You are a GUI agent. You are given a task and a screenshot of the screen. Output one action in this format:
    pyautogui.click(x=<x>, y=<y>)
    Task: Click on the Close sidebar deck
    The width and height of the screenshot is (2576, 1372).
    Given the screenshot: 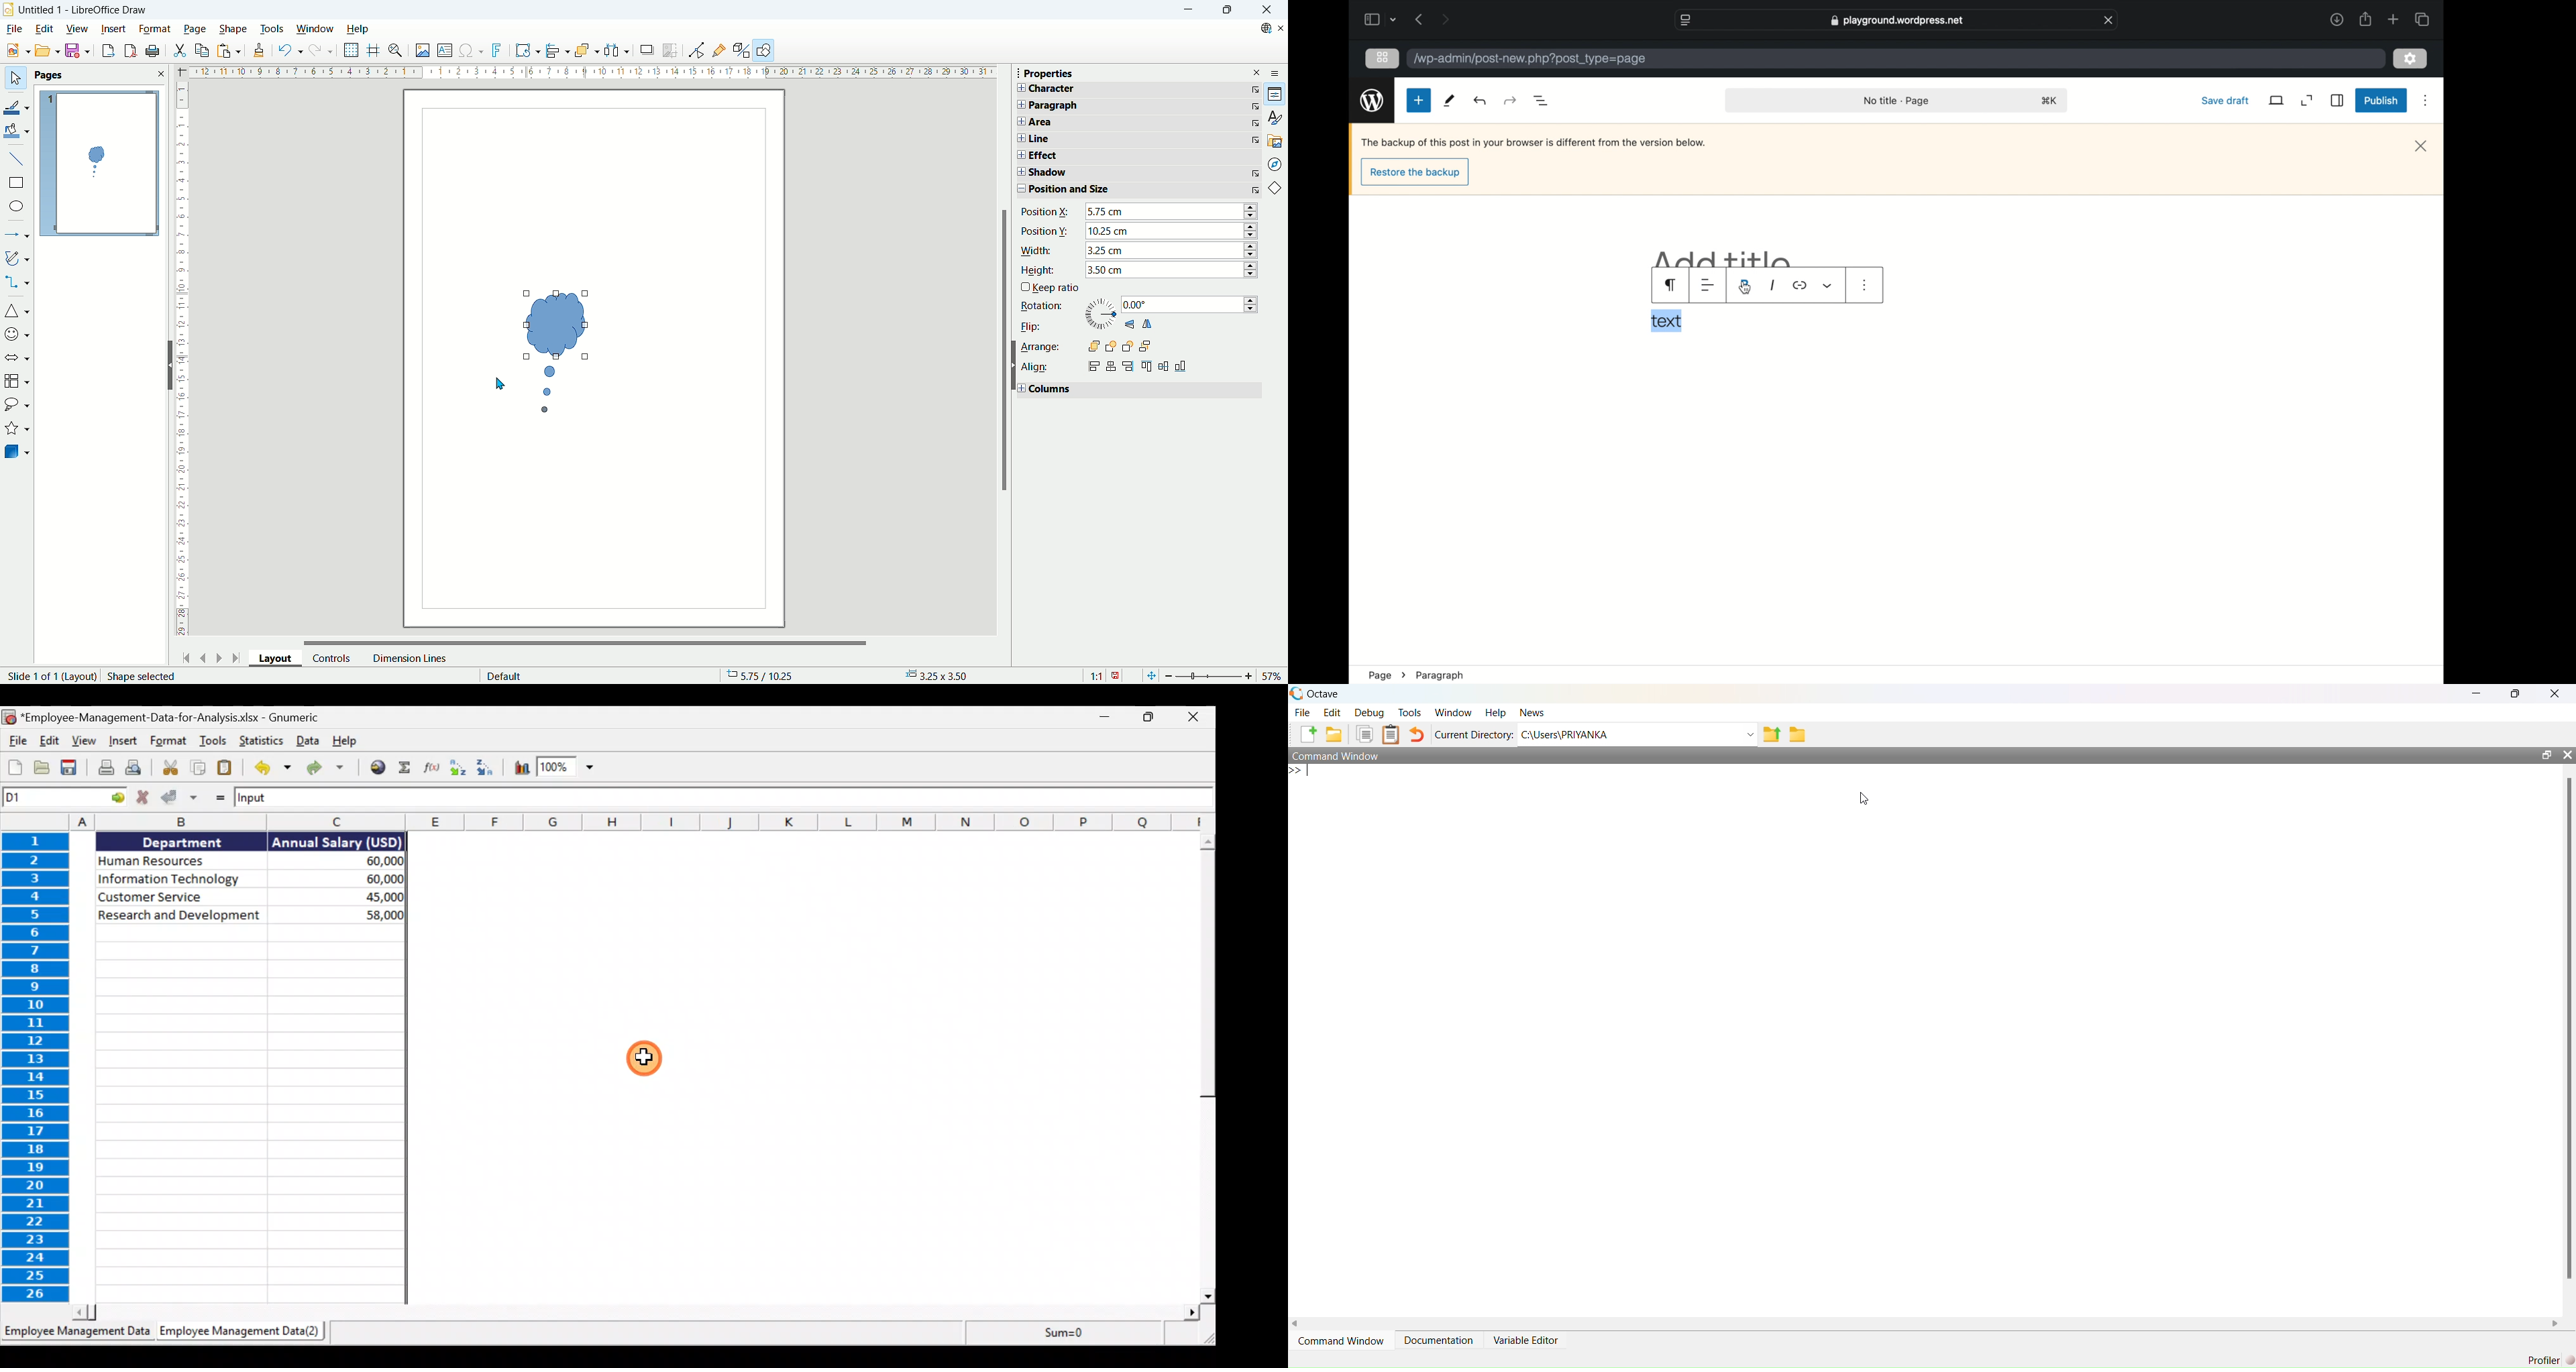 What is the action you would take?
    pyautogui.click(x=1257, y=72)
    